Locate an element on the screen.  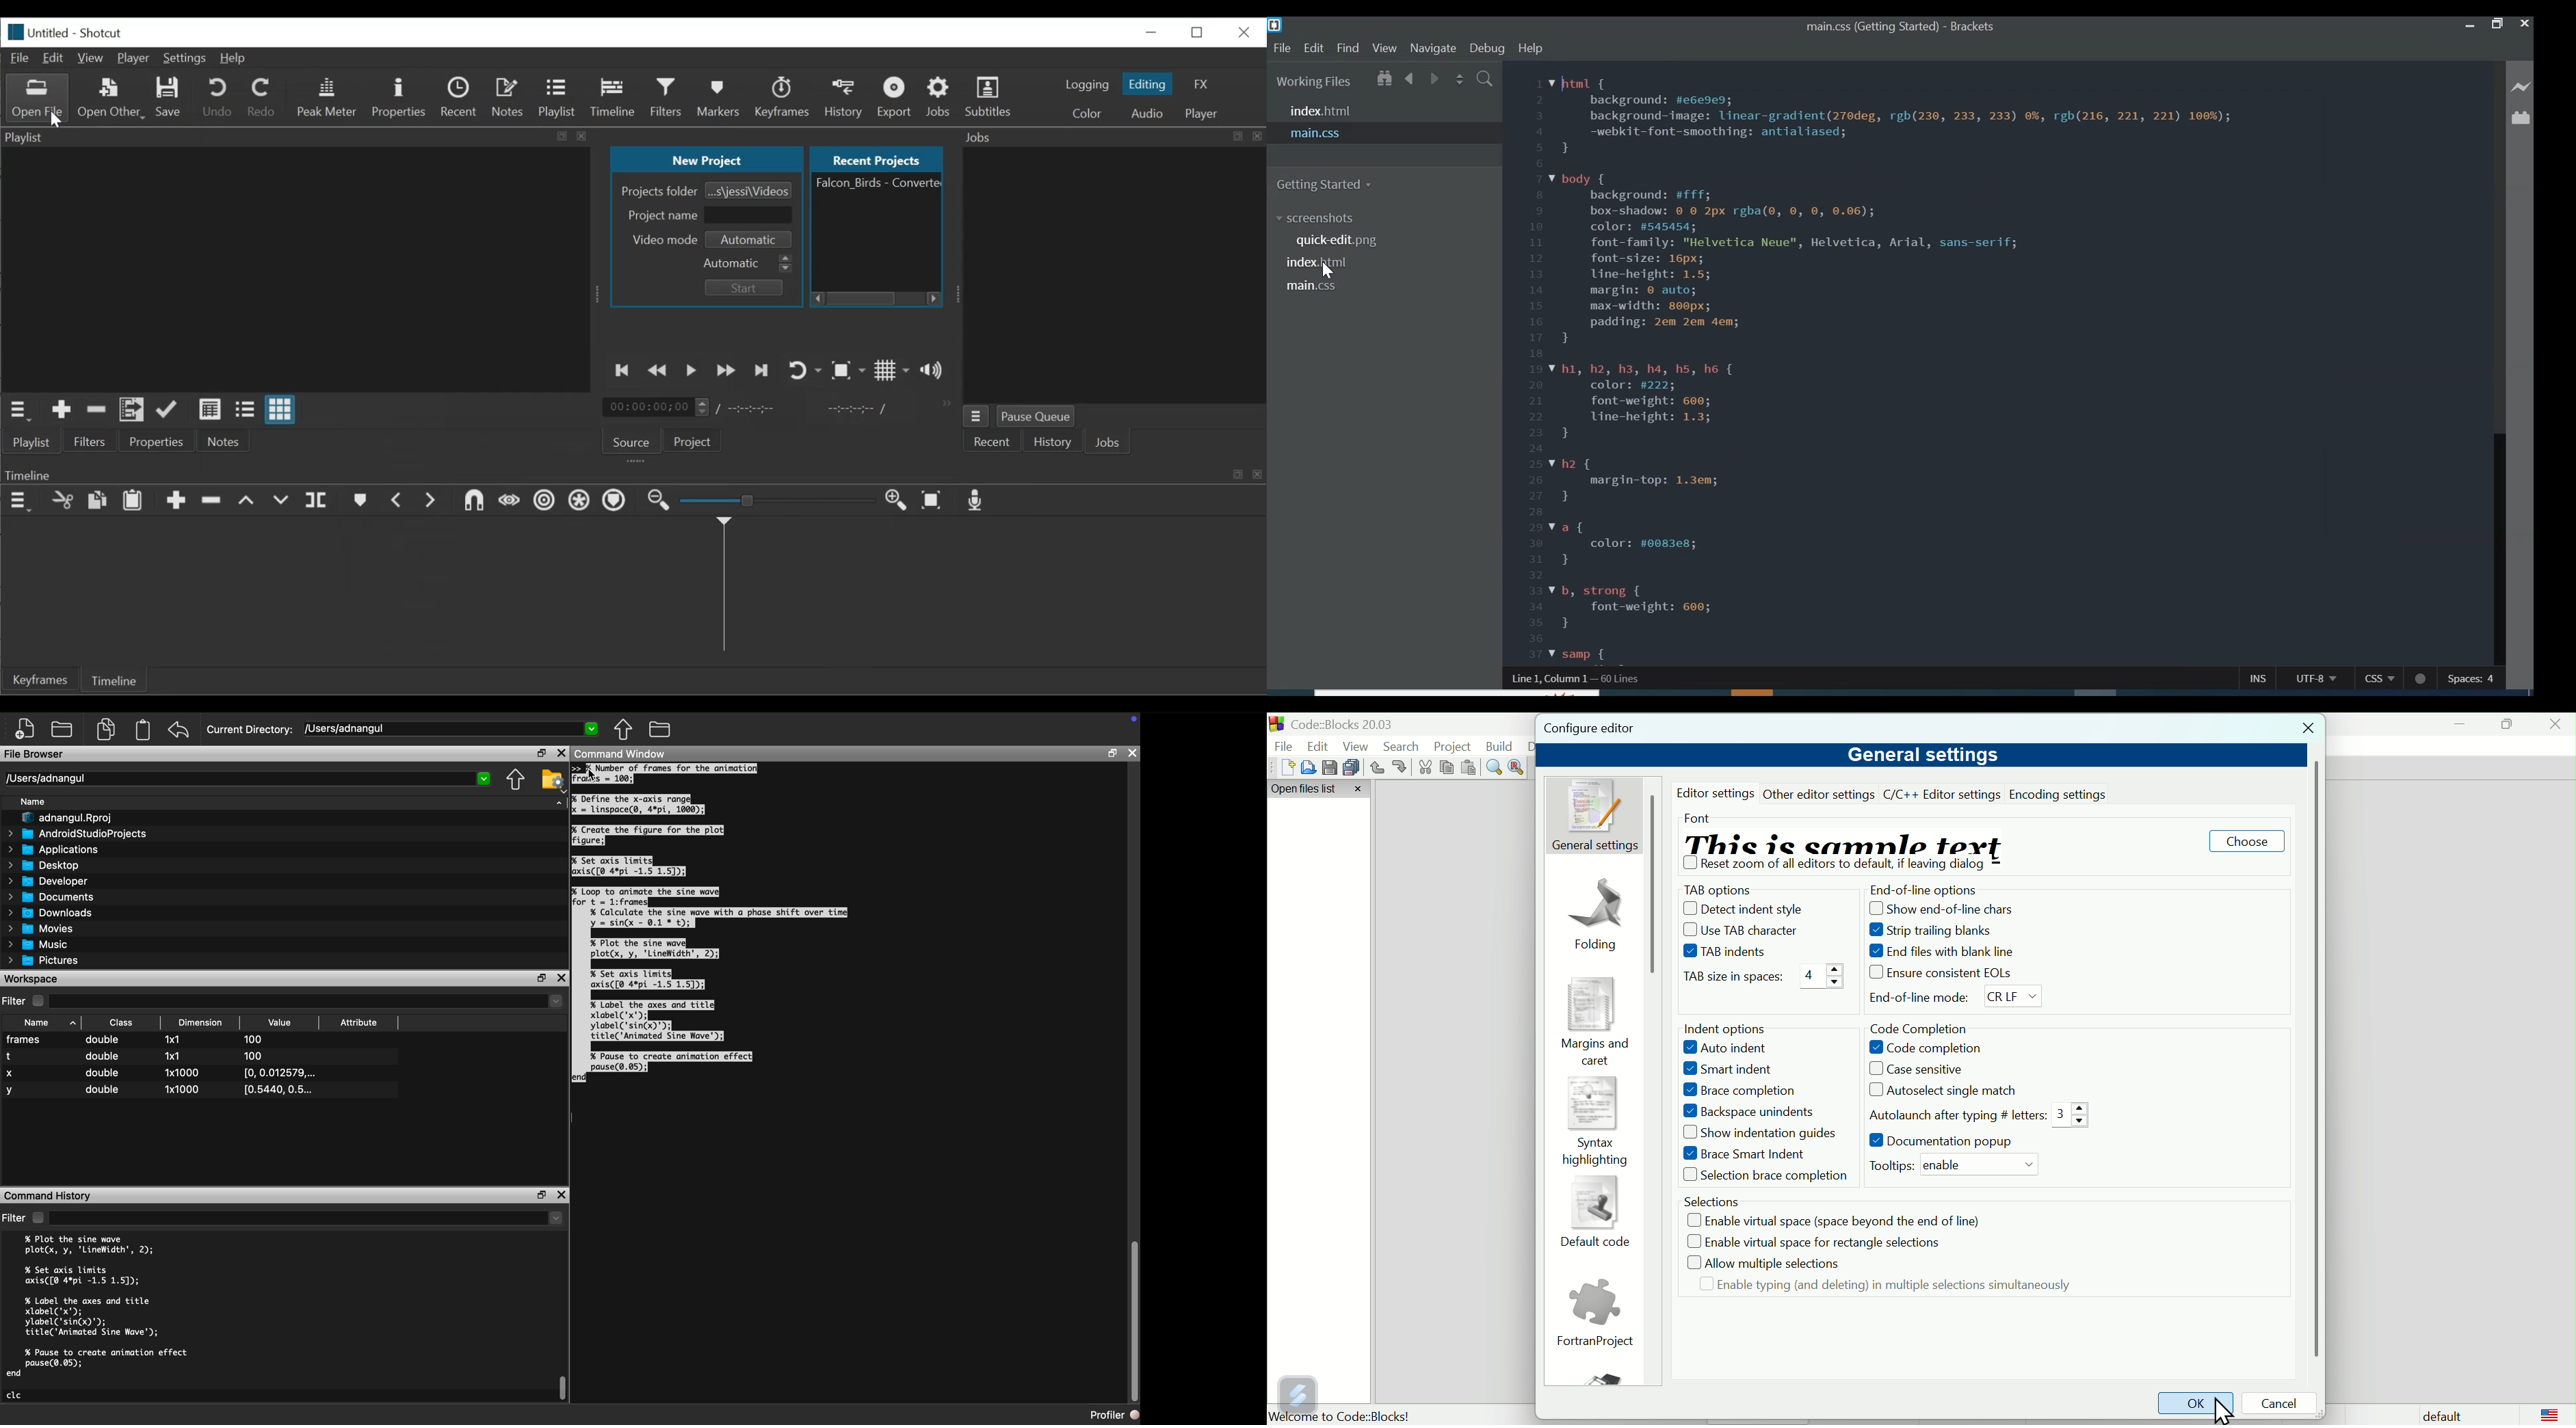
main.css file is located at coordinates (1317, 286).